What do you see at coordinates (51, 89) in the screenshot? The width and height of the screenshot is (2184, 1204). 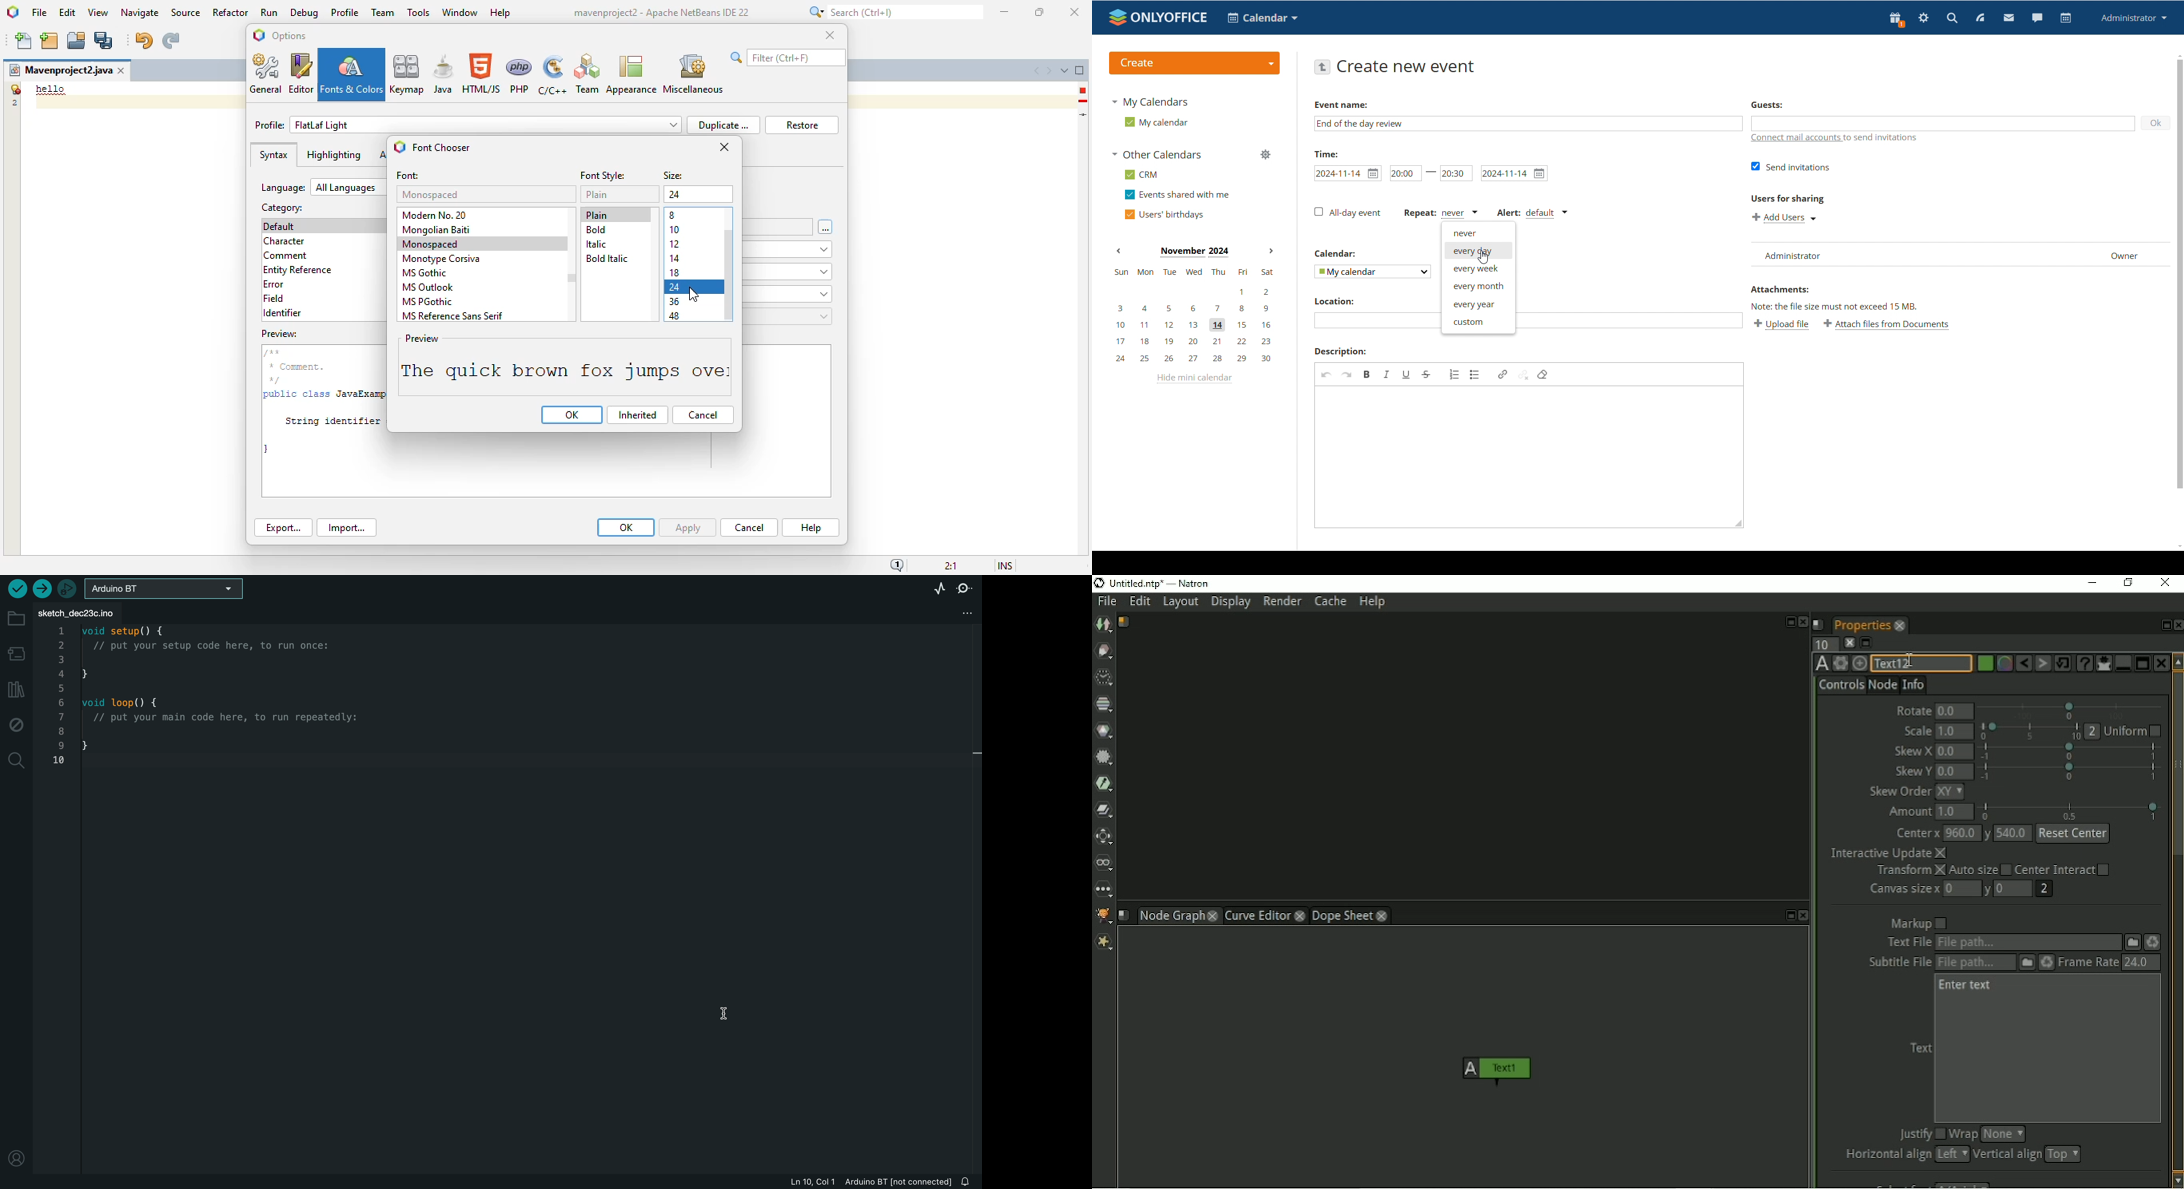 I see `demo text` at bounding box center [51, 89].